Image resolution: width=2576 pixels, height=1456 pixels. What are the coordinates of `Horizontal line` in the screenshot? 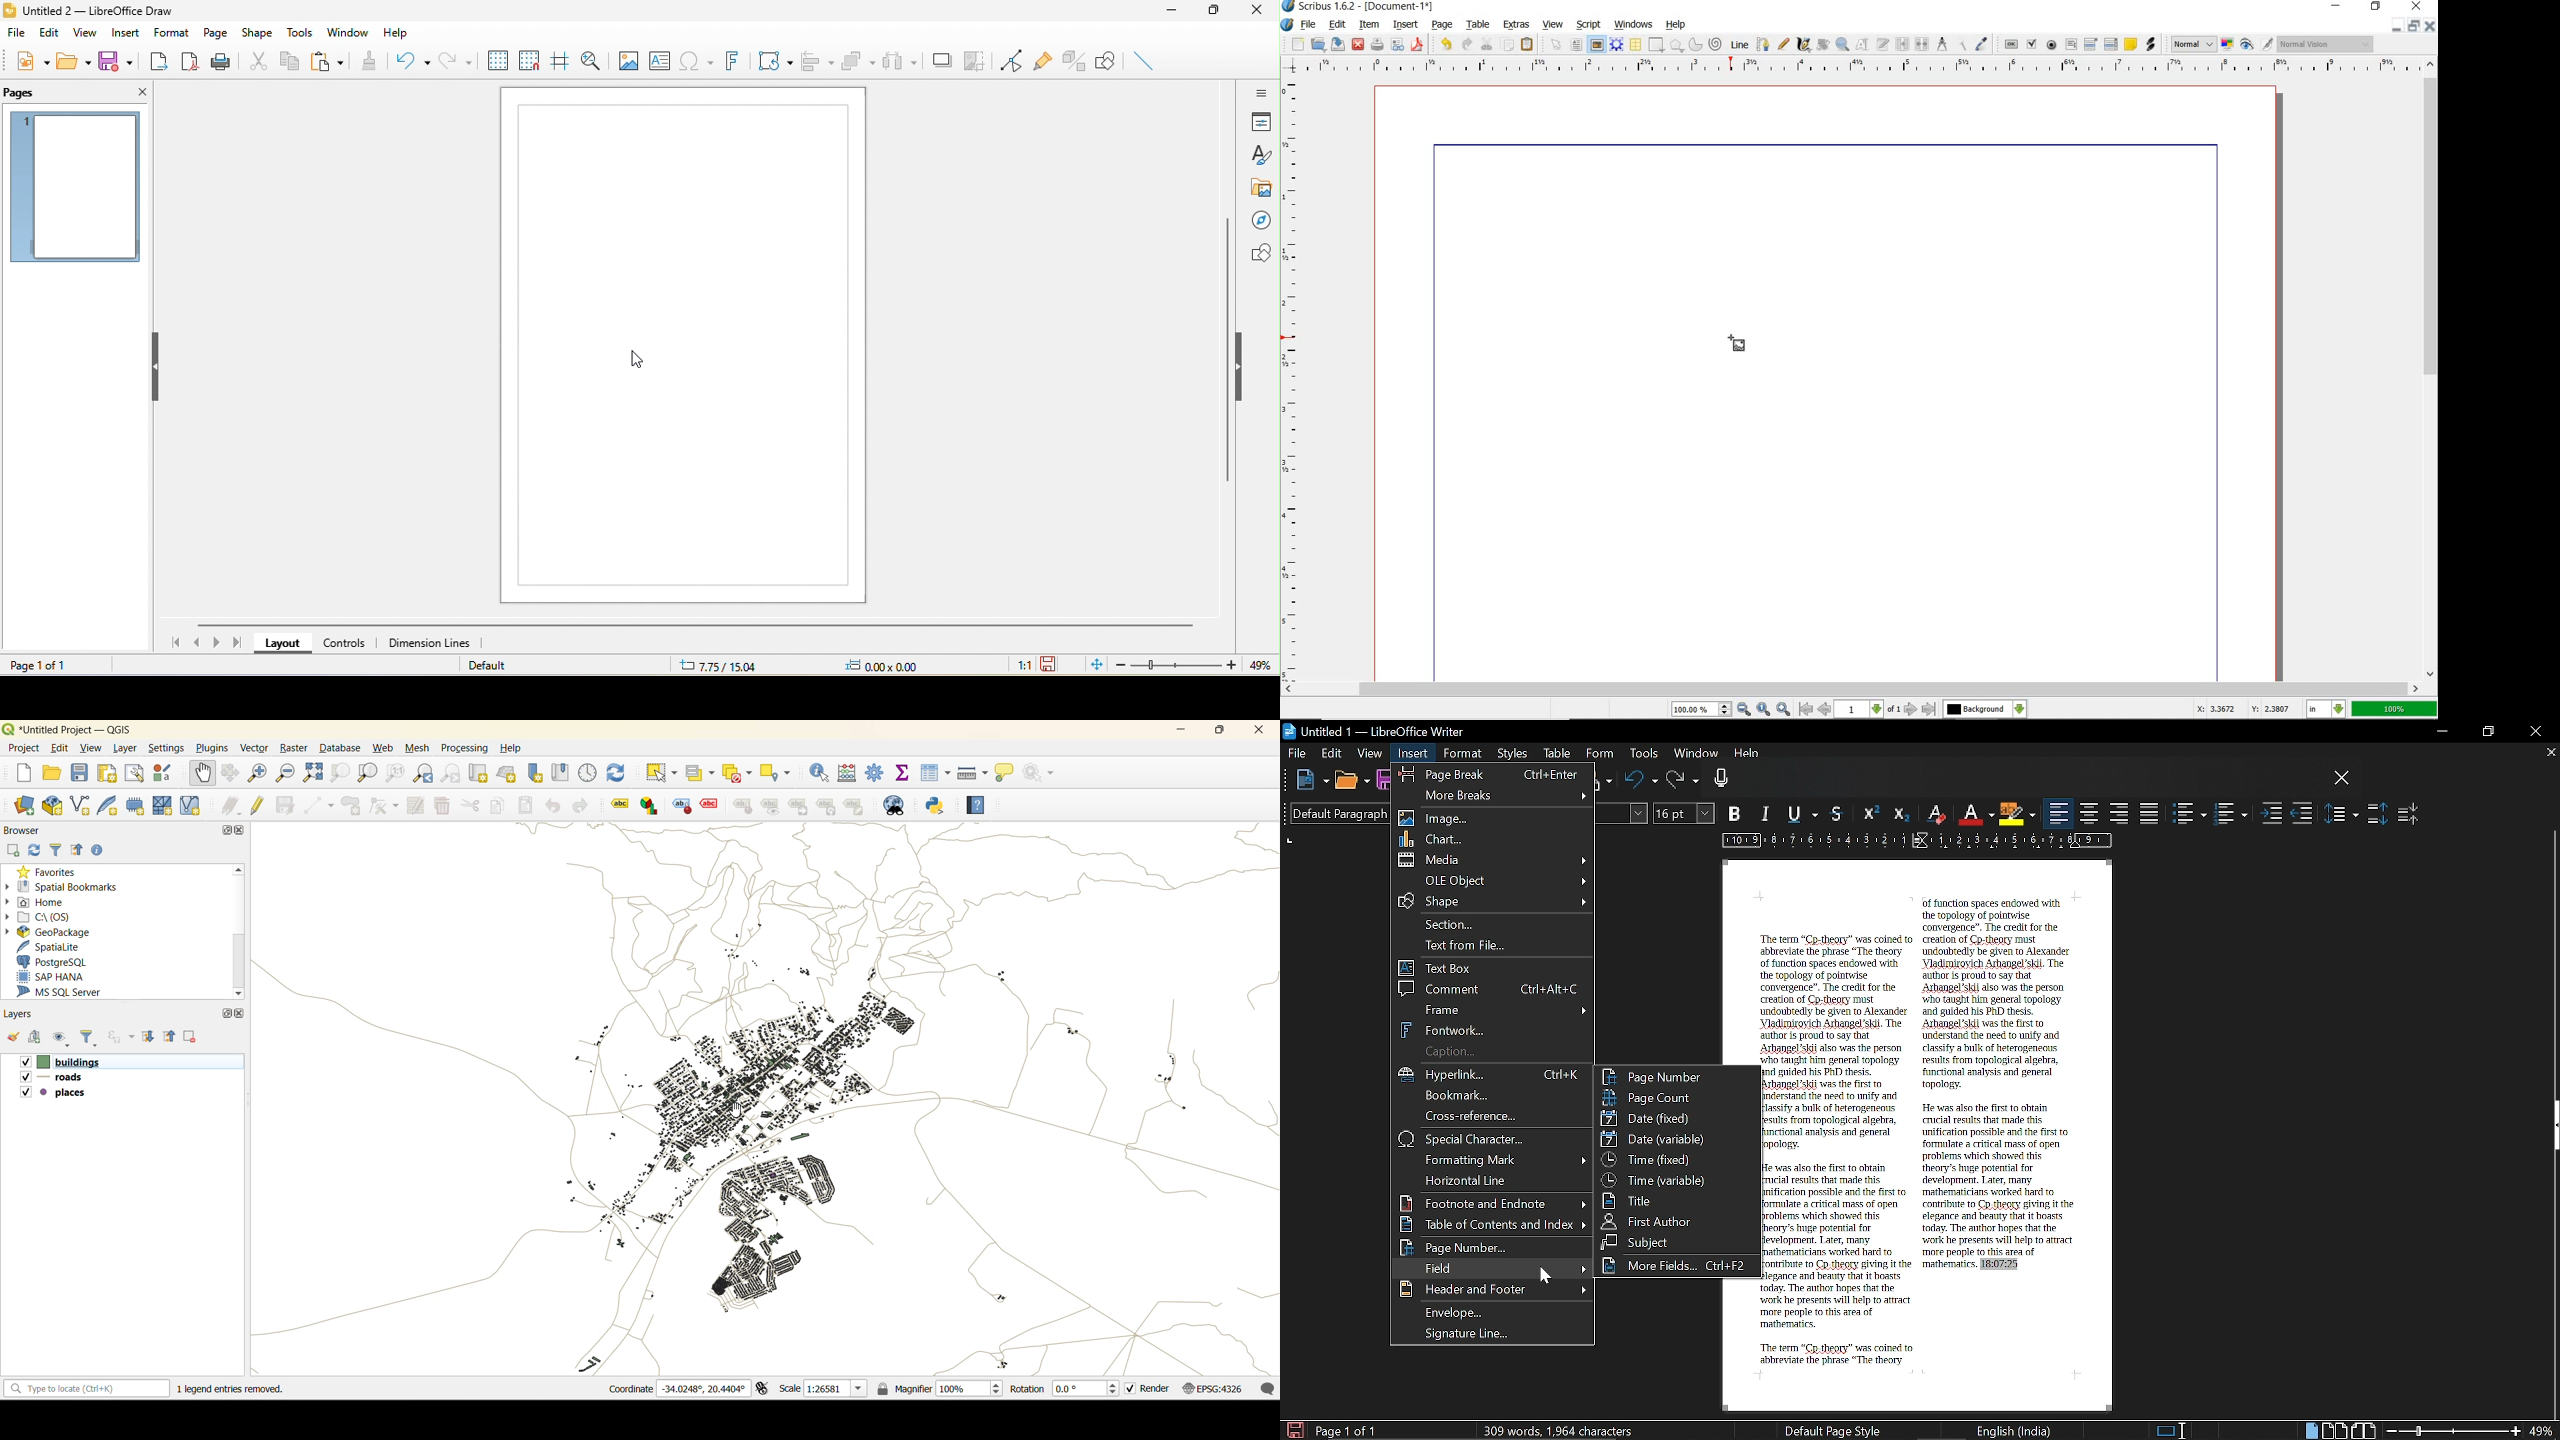 It's located at (1490, 1180).